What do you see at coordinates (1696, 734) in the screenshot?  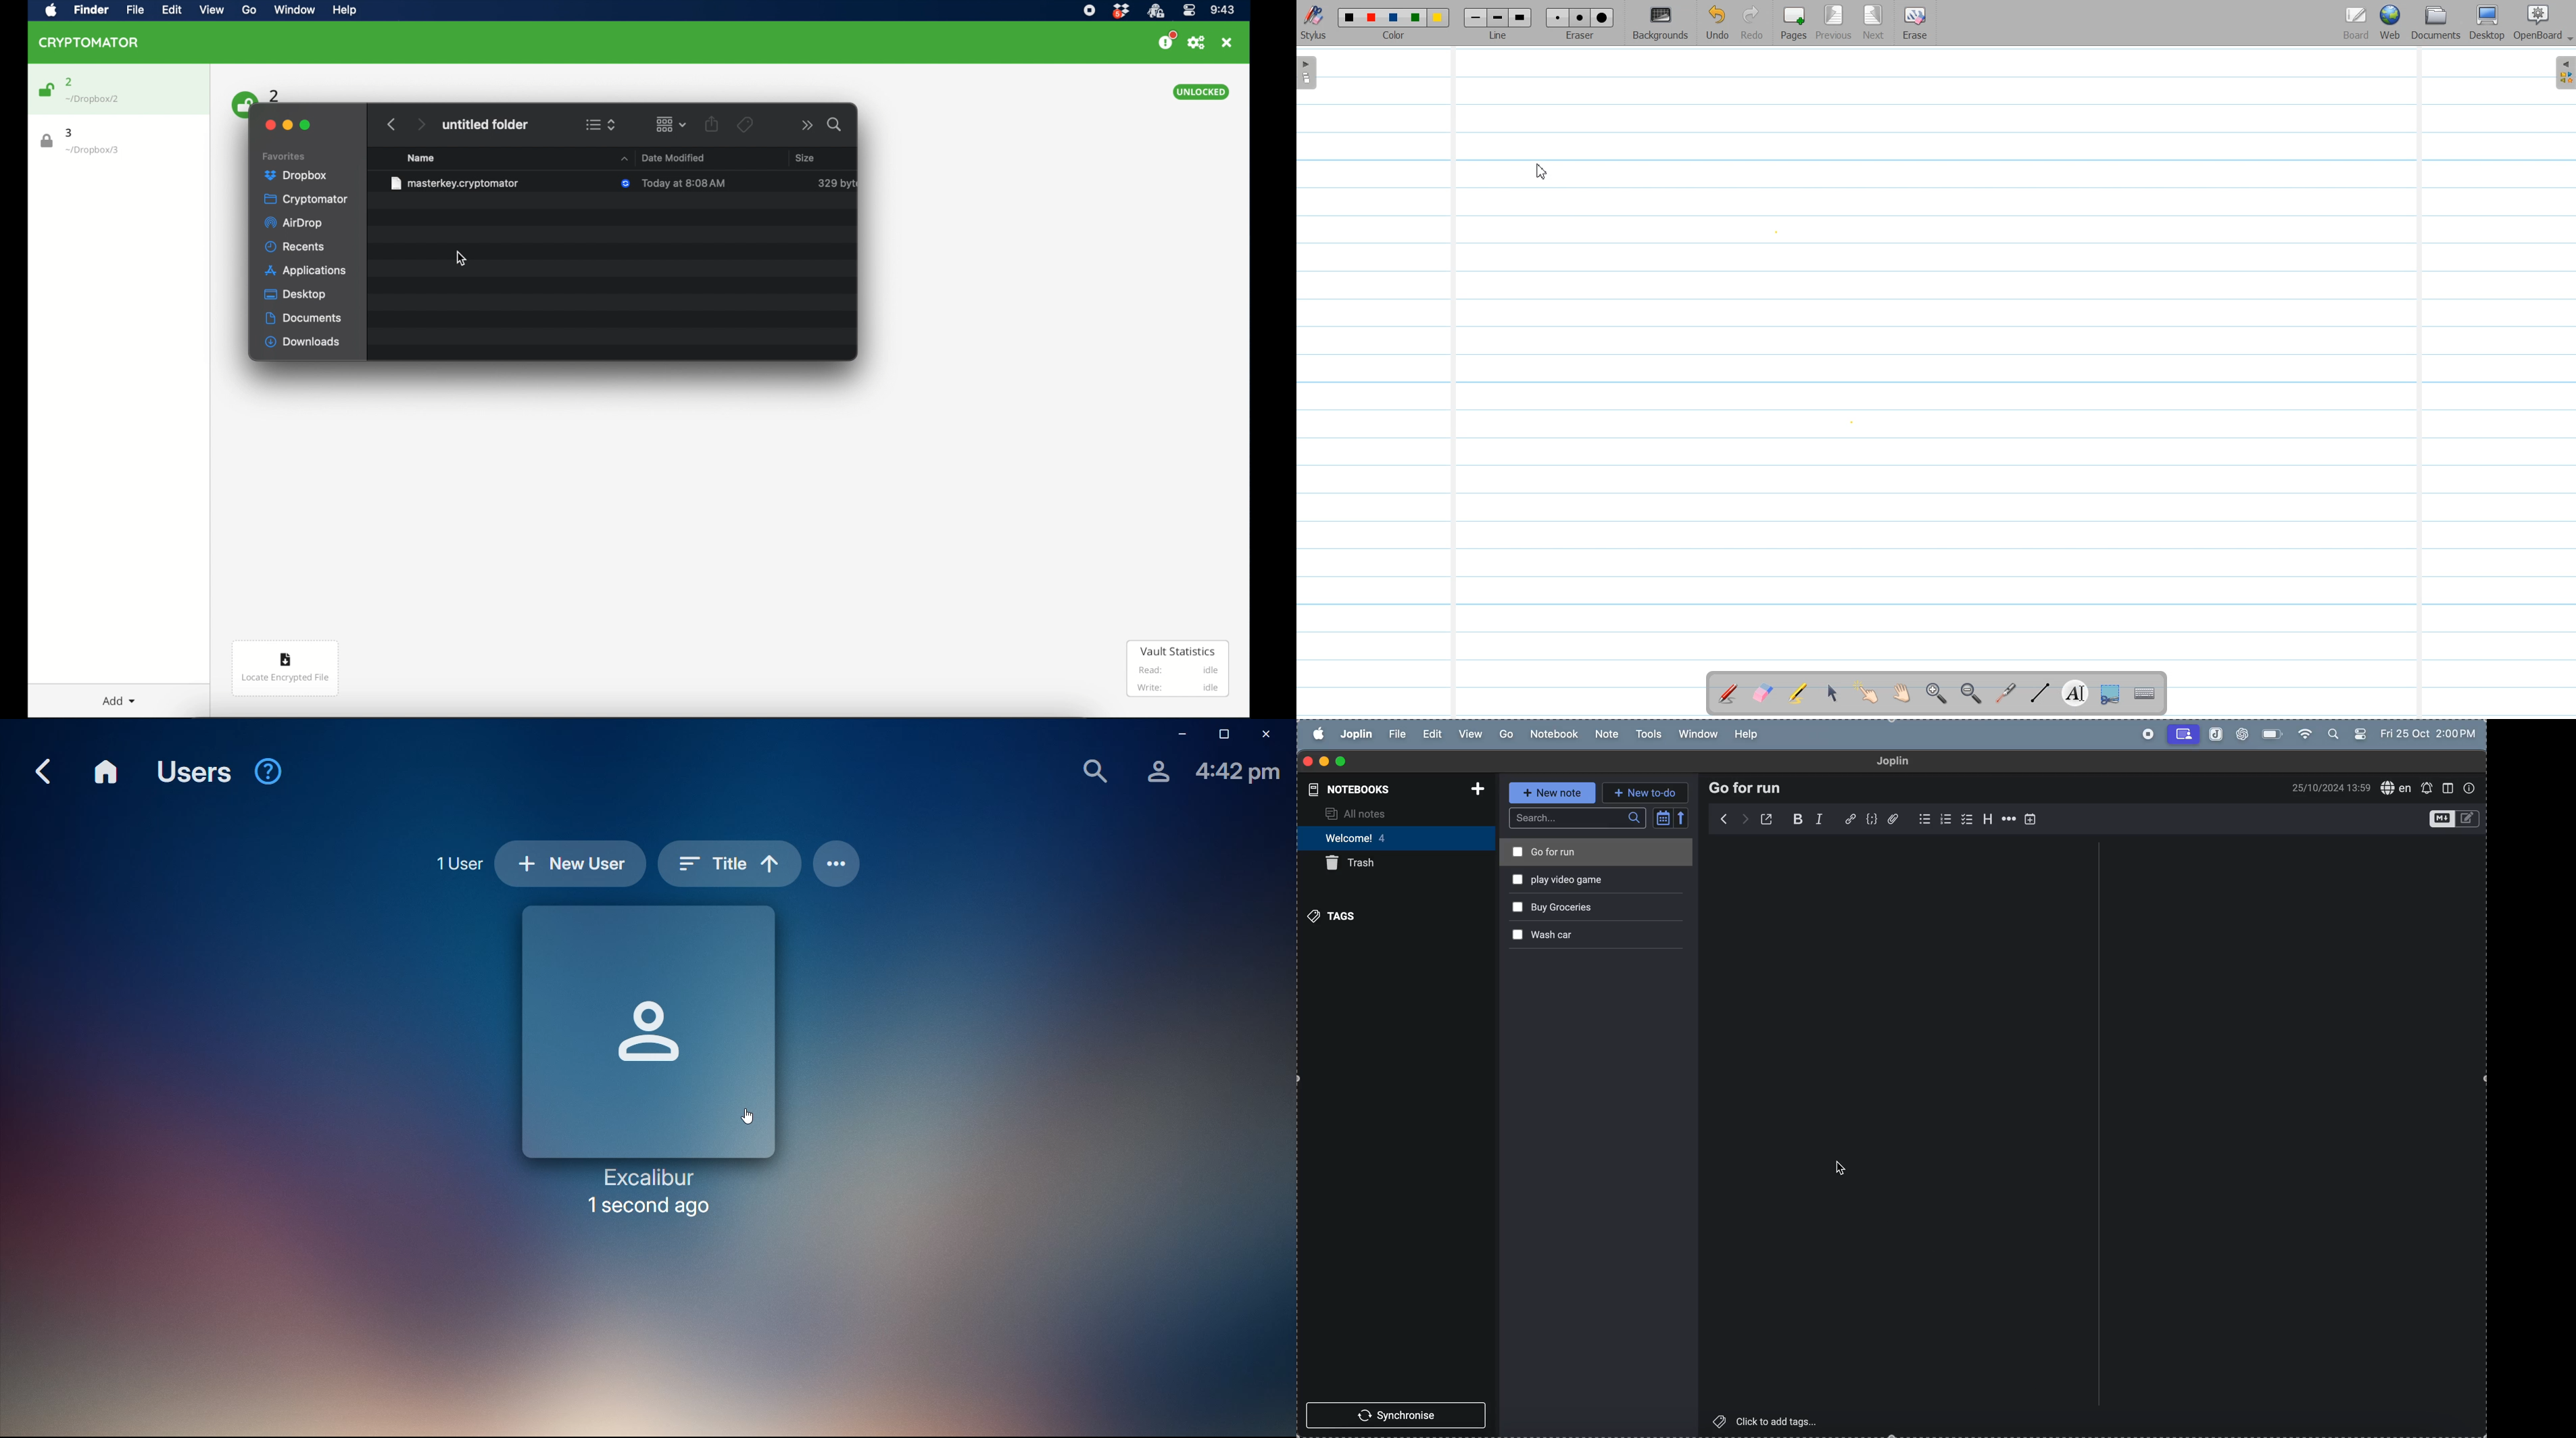 I see `window` at bounding box center [1696, 734].